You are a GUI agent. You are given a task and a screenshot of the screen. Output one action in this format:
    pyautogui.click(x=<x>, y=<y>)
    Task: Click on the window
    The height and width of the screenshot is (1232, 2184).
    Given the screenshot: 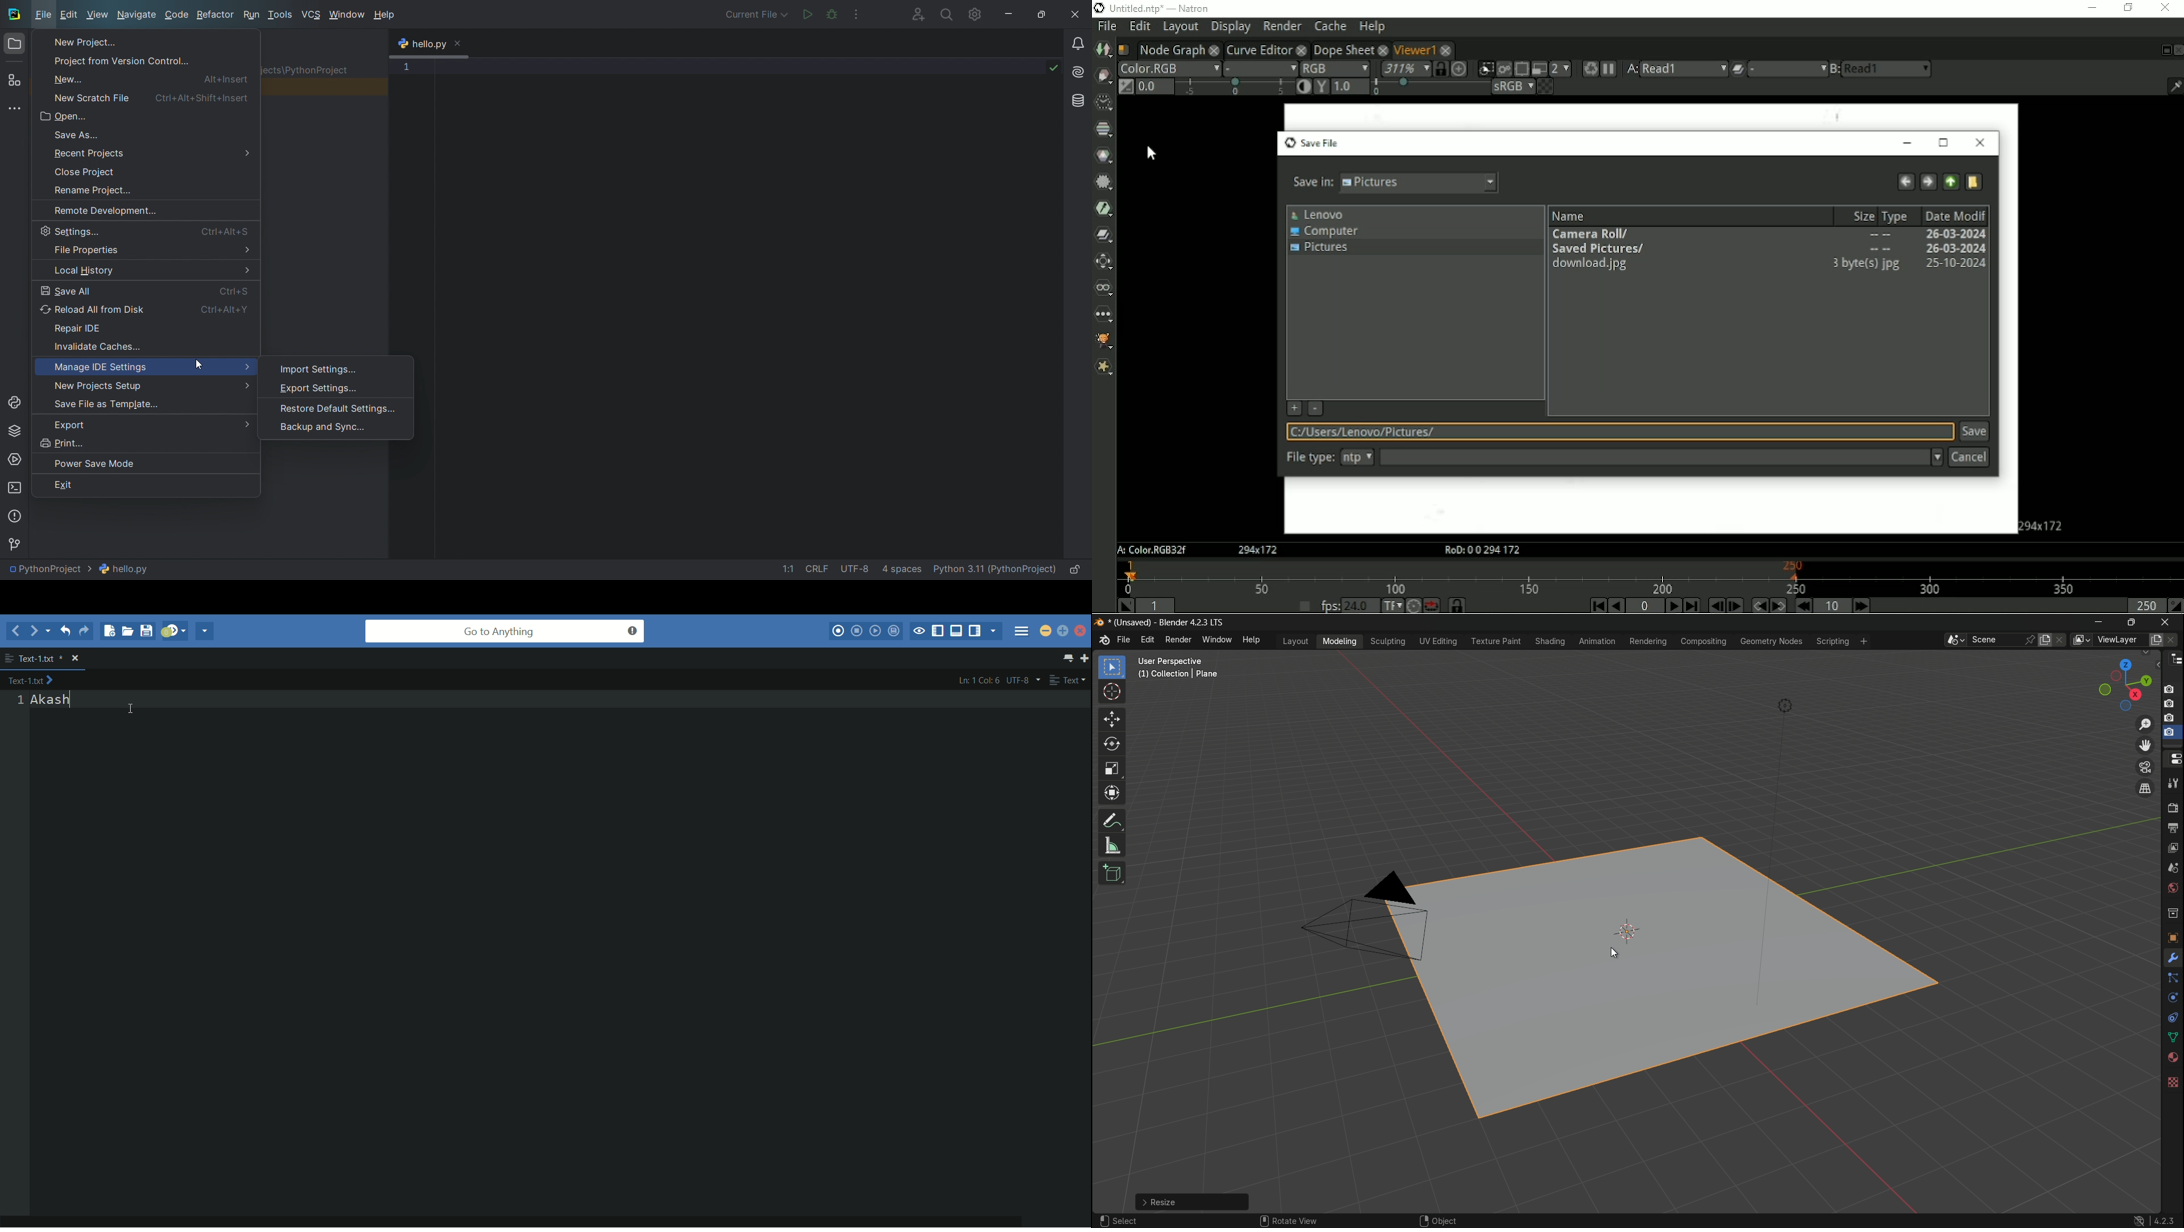 What is the action you would take?
    pyautogui.click(x=346, y=15)
    